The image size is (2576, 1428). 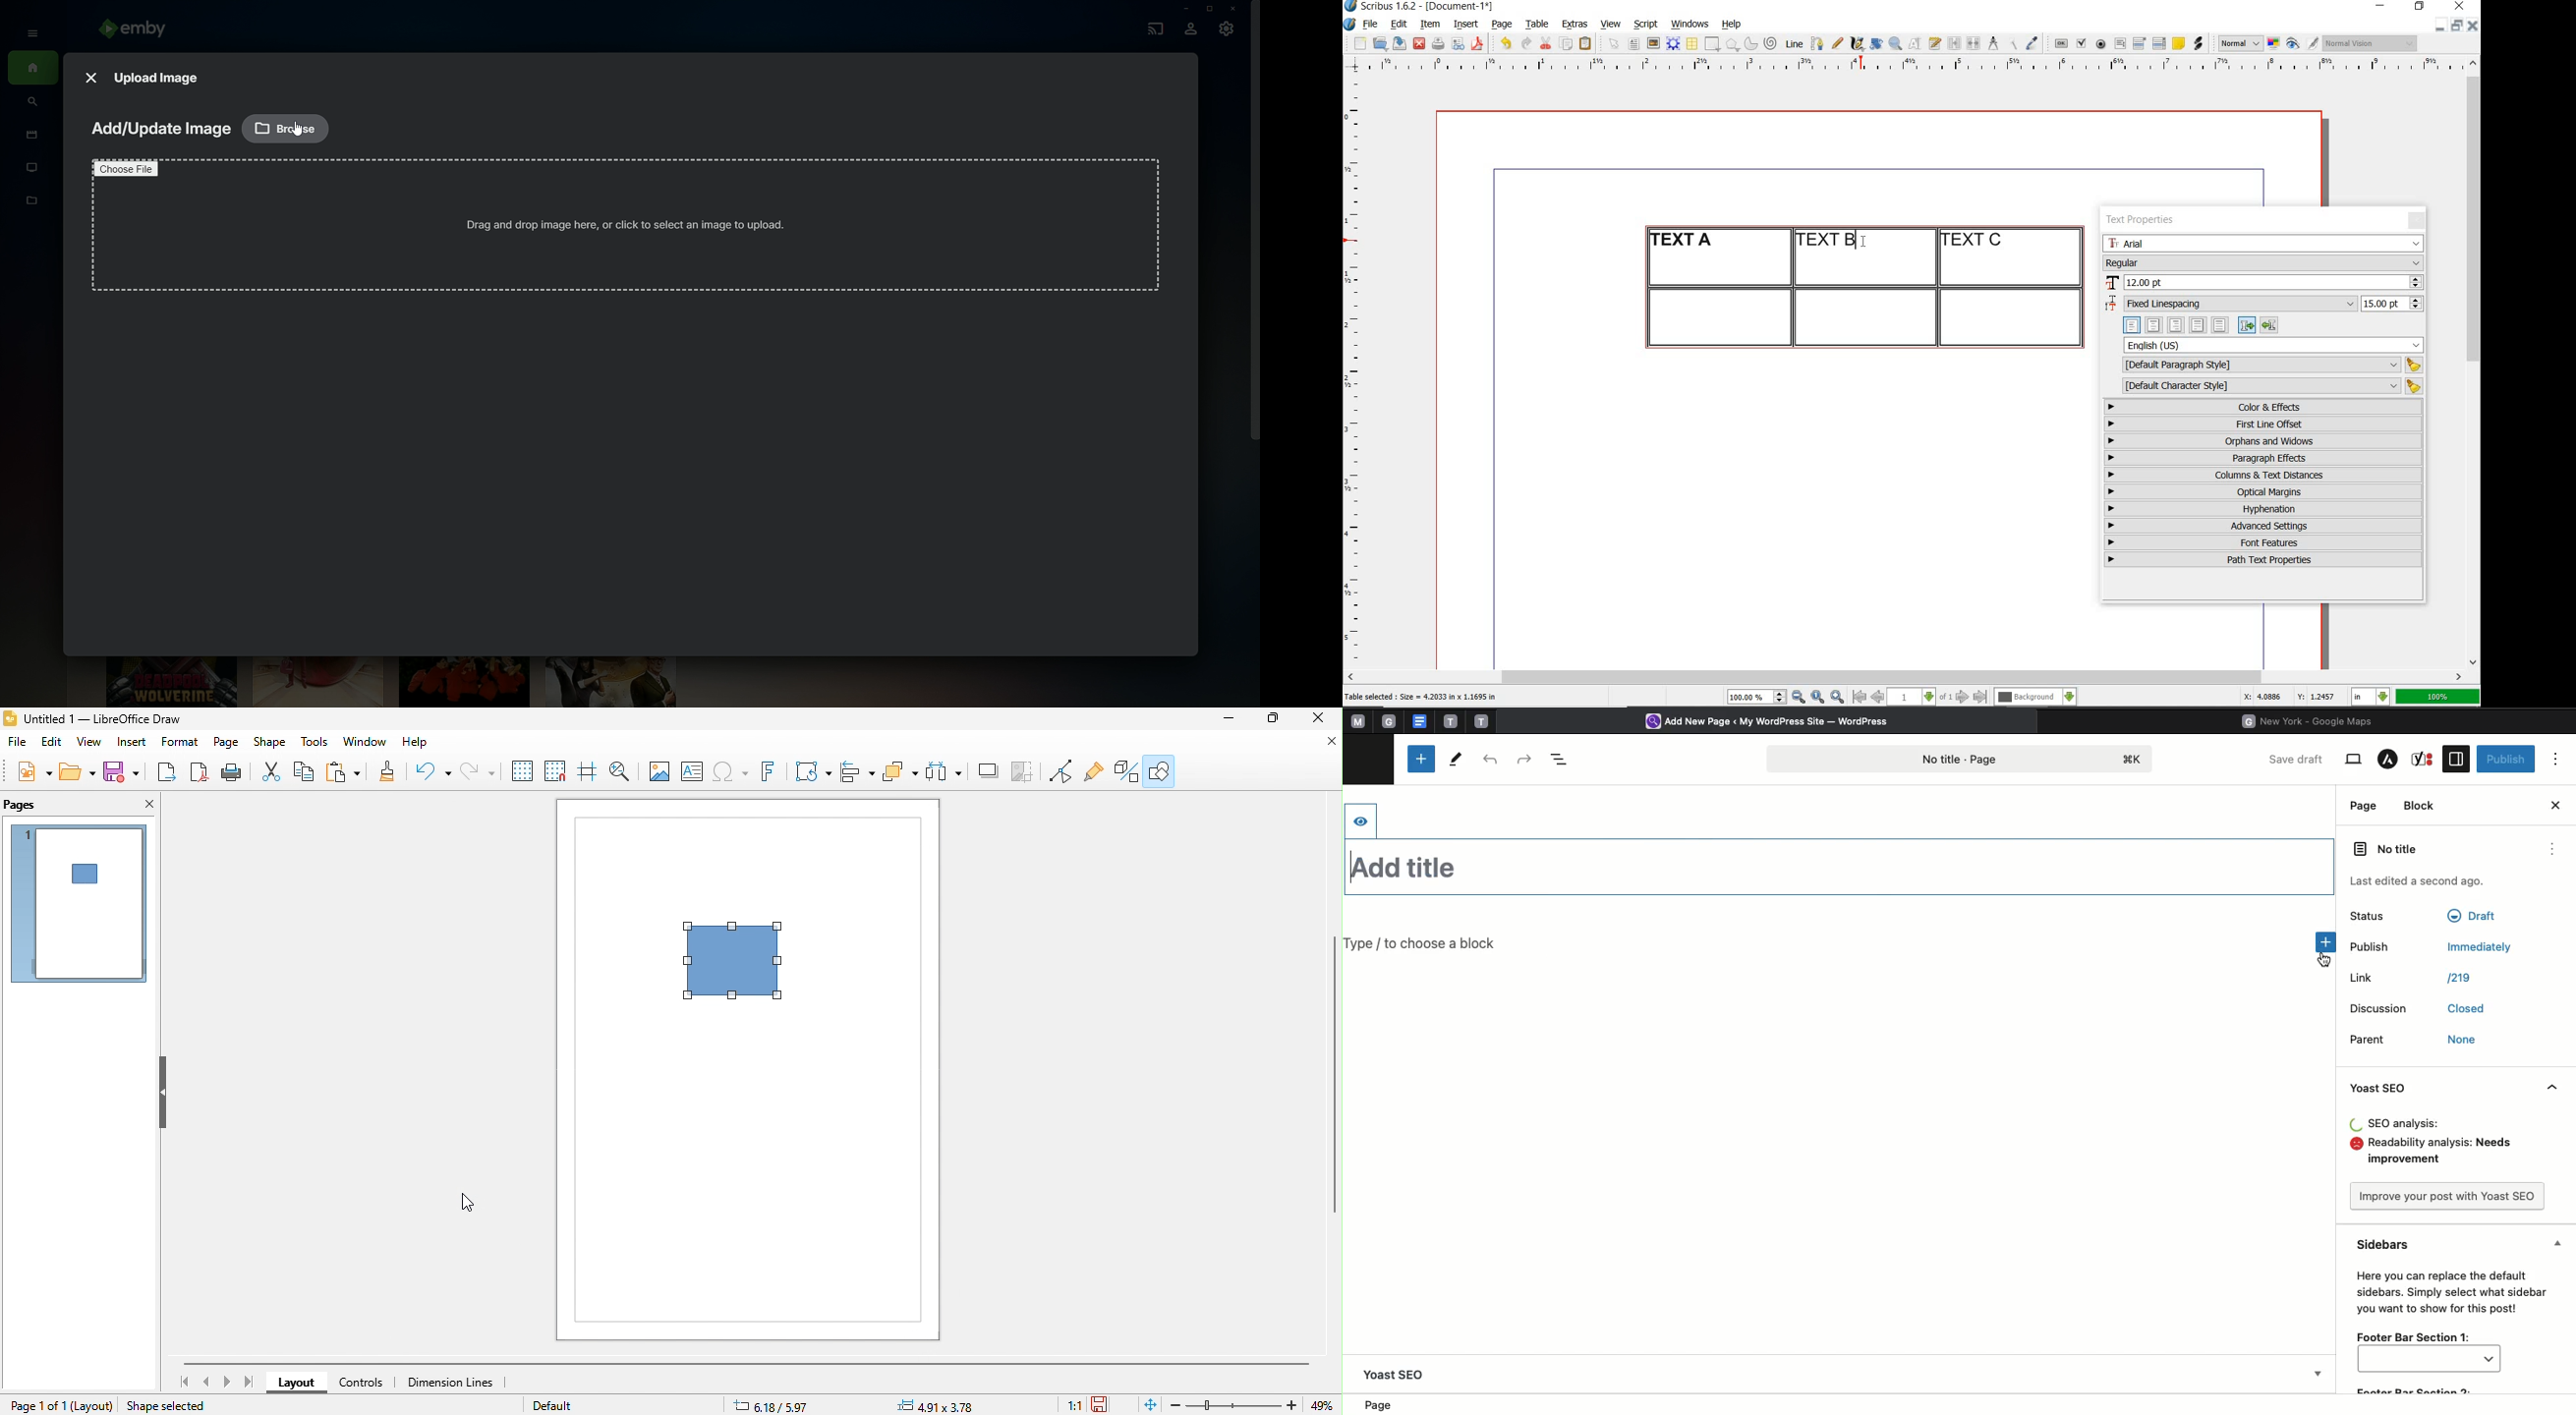 I want to click on last page, so click(x=251, y=1383).